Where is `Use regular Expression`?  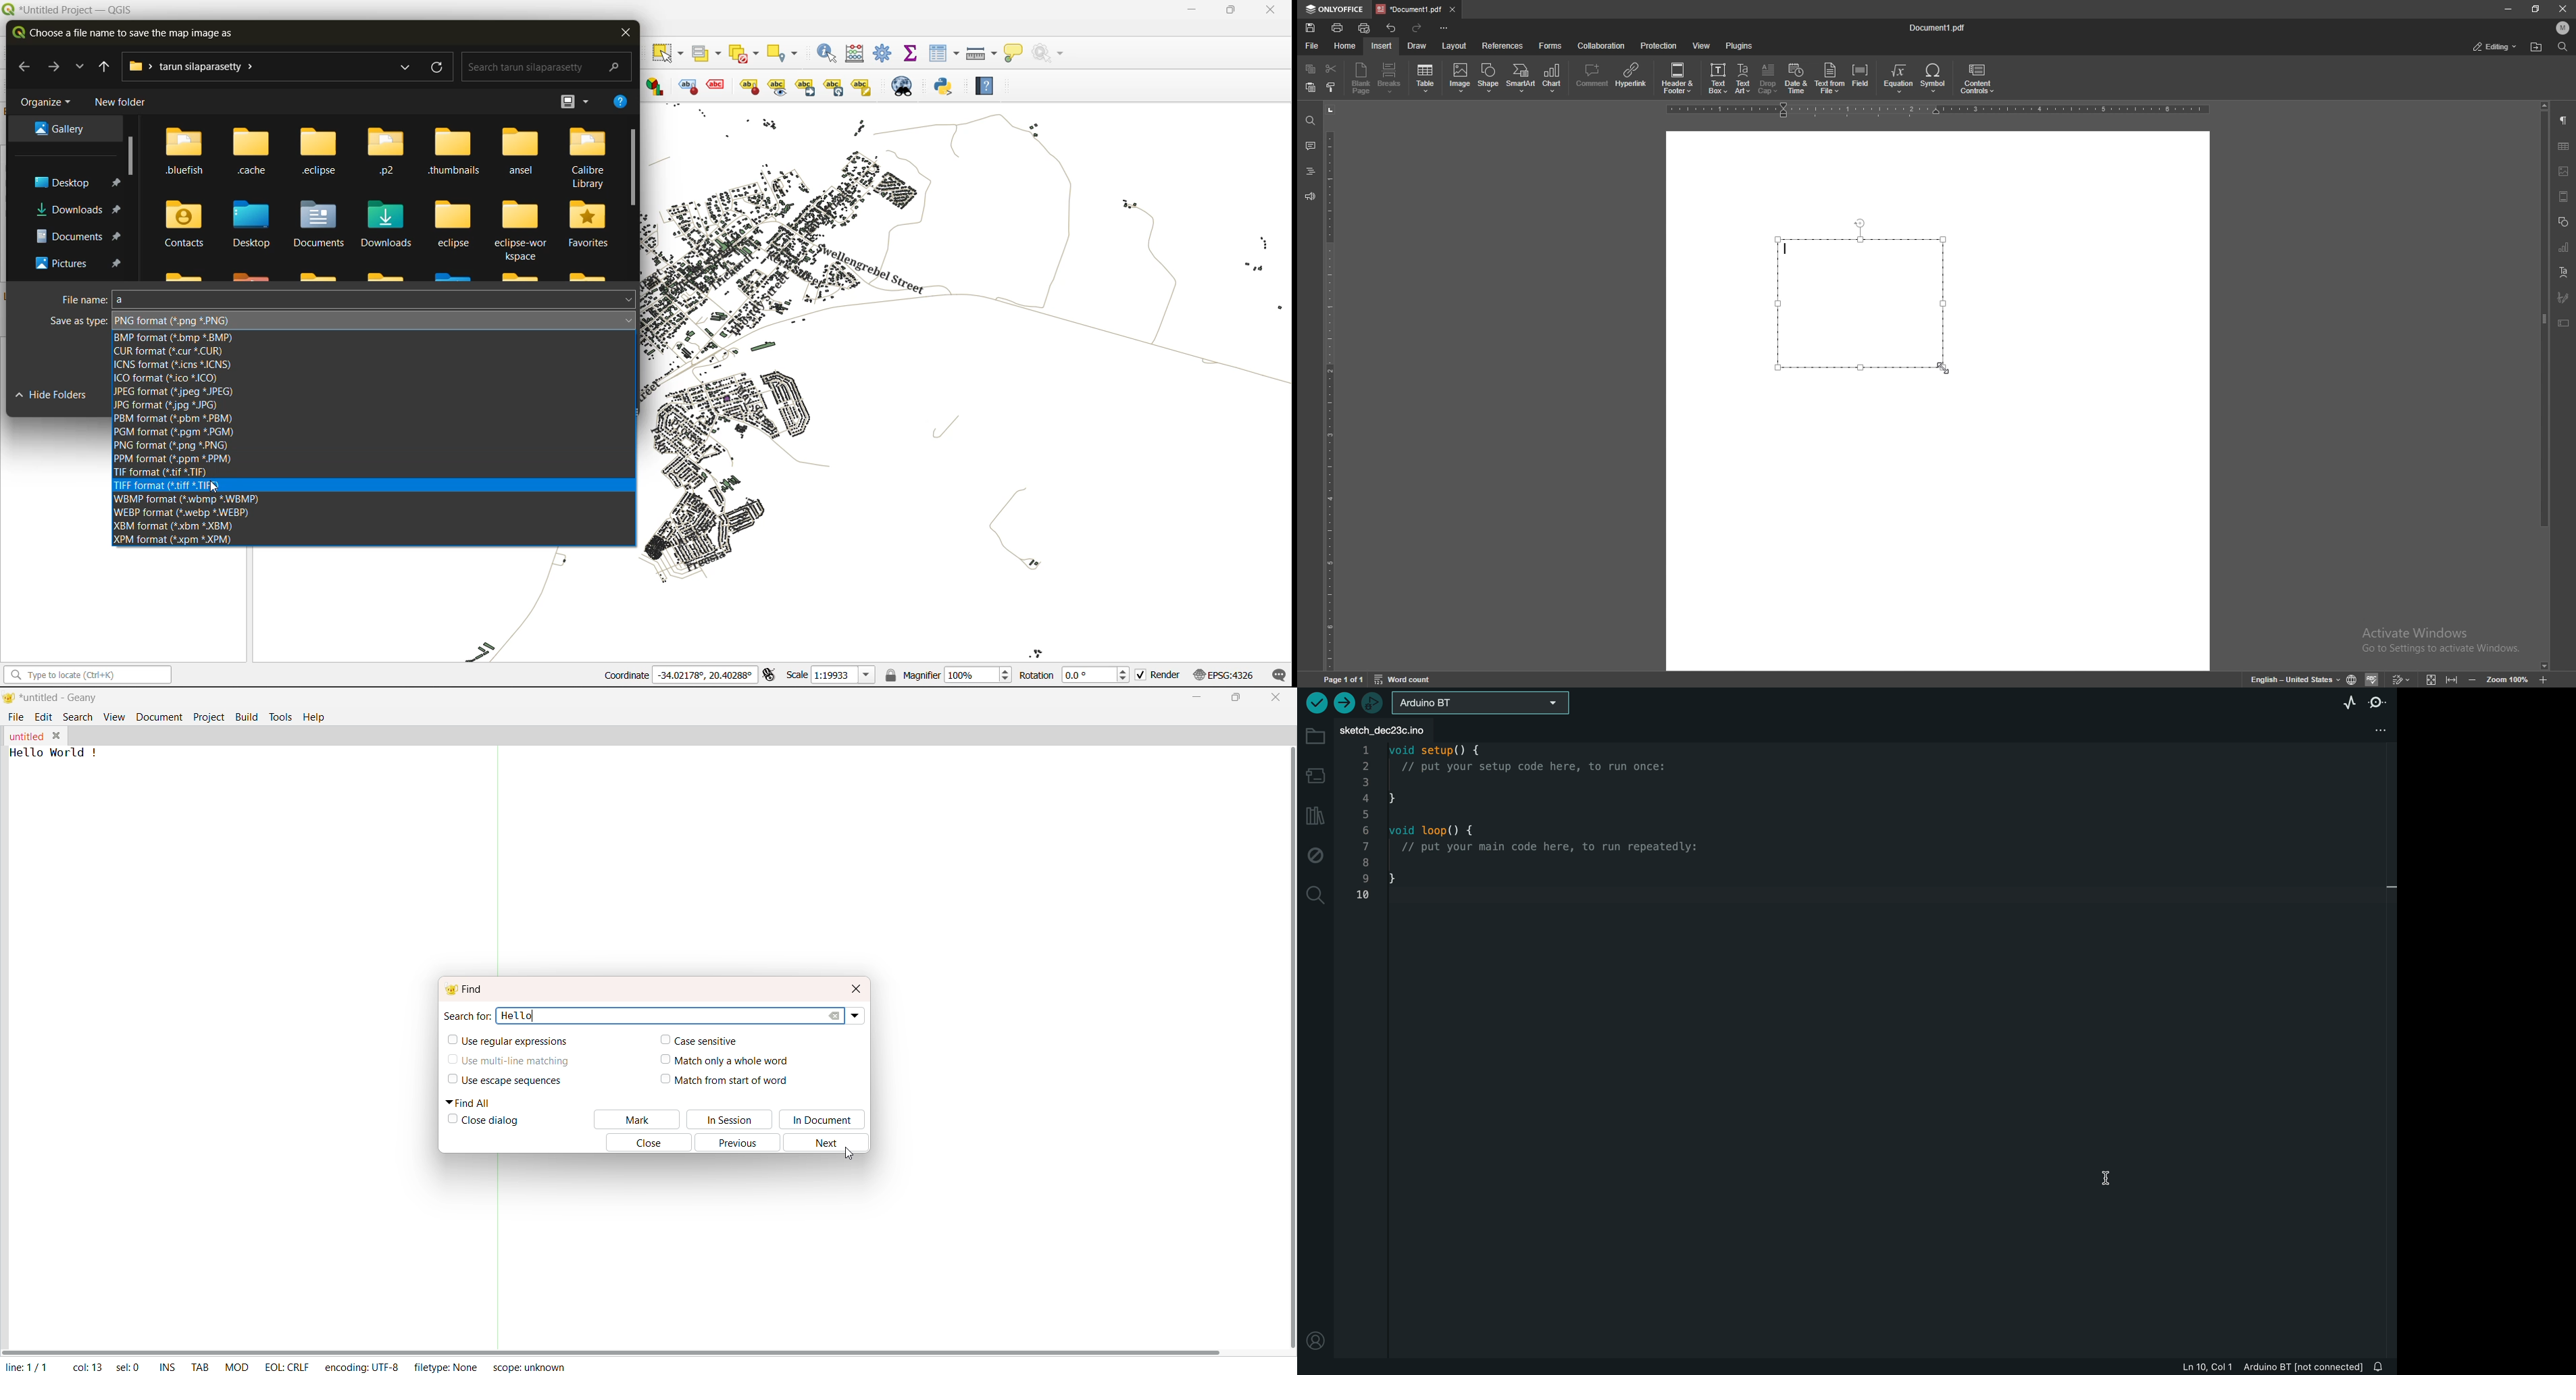 Use regular Expression is located at coordinates (515, 1042).